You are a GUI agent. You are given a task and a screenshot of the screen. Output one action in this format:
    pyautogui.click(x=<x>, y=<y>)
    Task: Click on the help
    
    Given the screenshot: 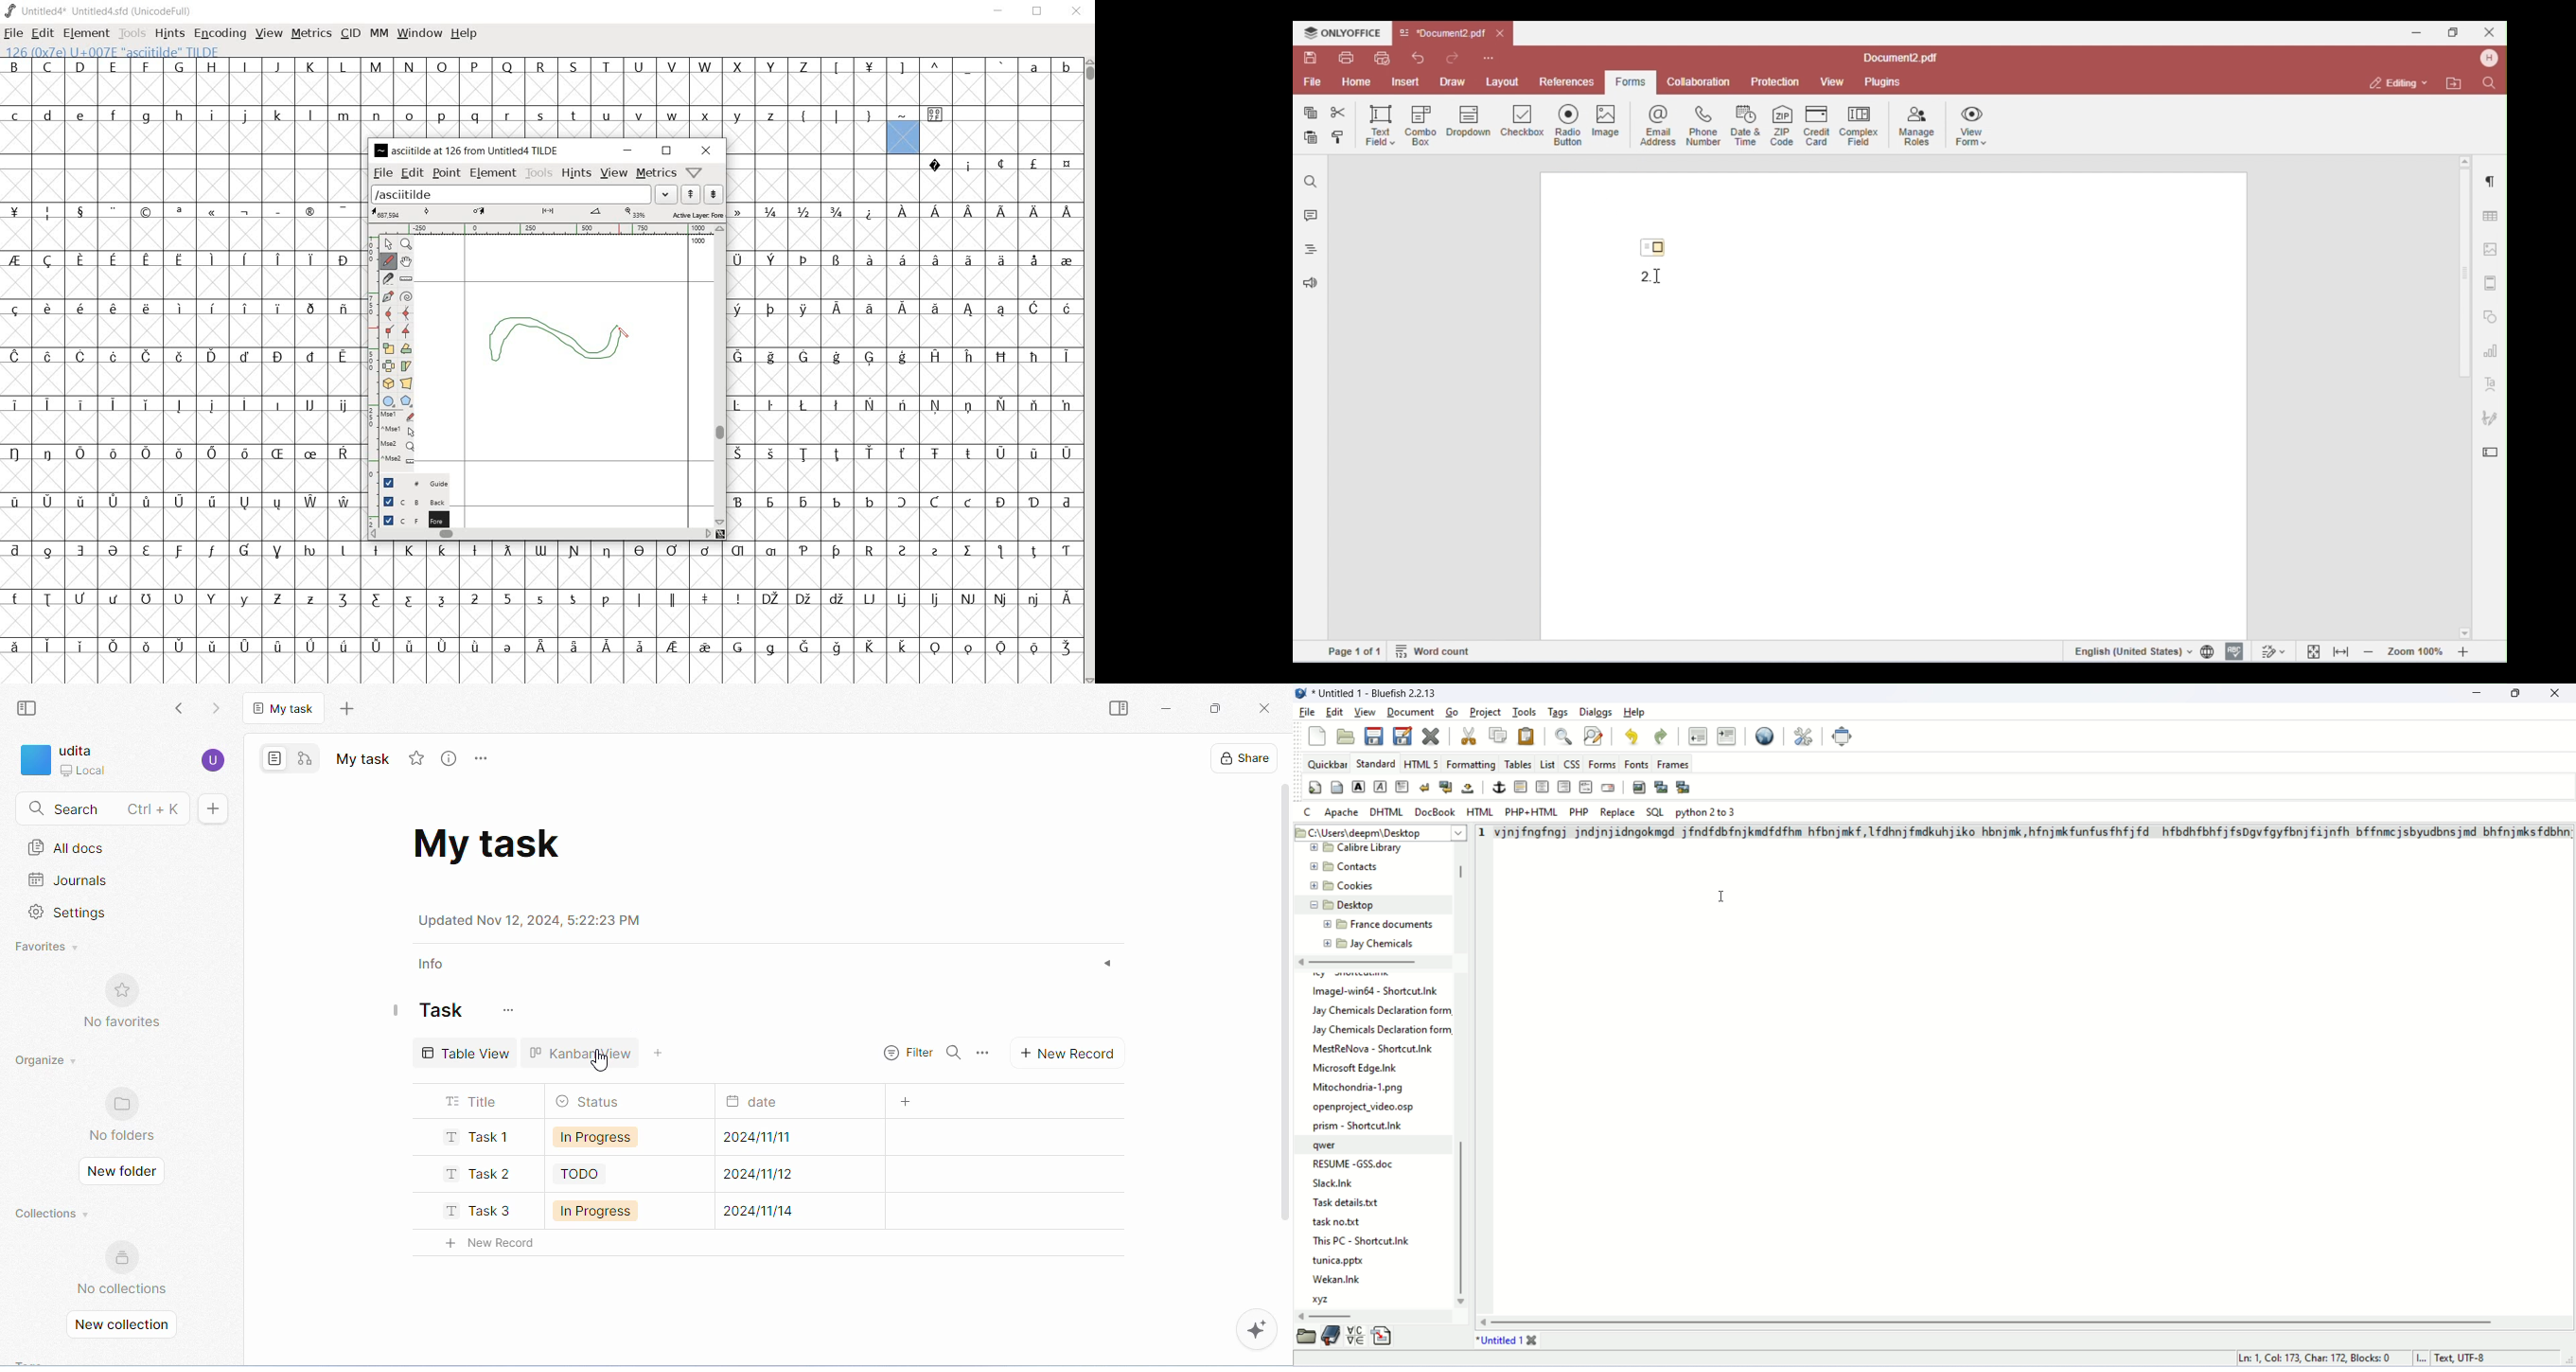 What is the action you would take?
    pyautogui.click(x=1636, y=712)
    